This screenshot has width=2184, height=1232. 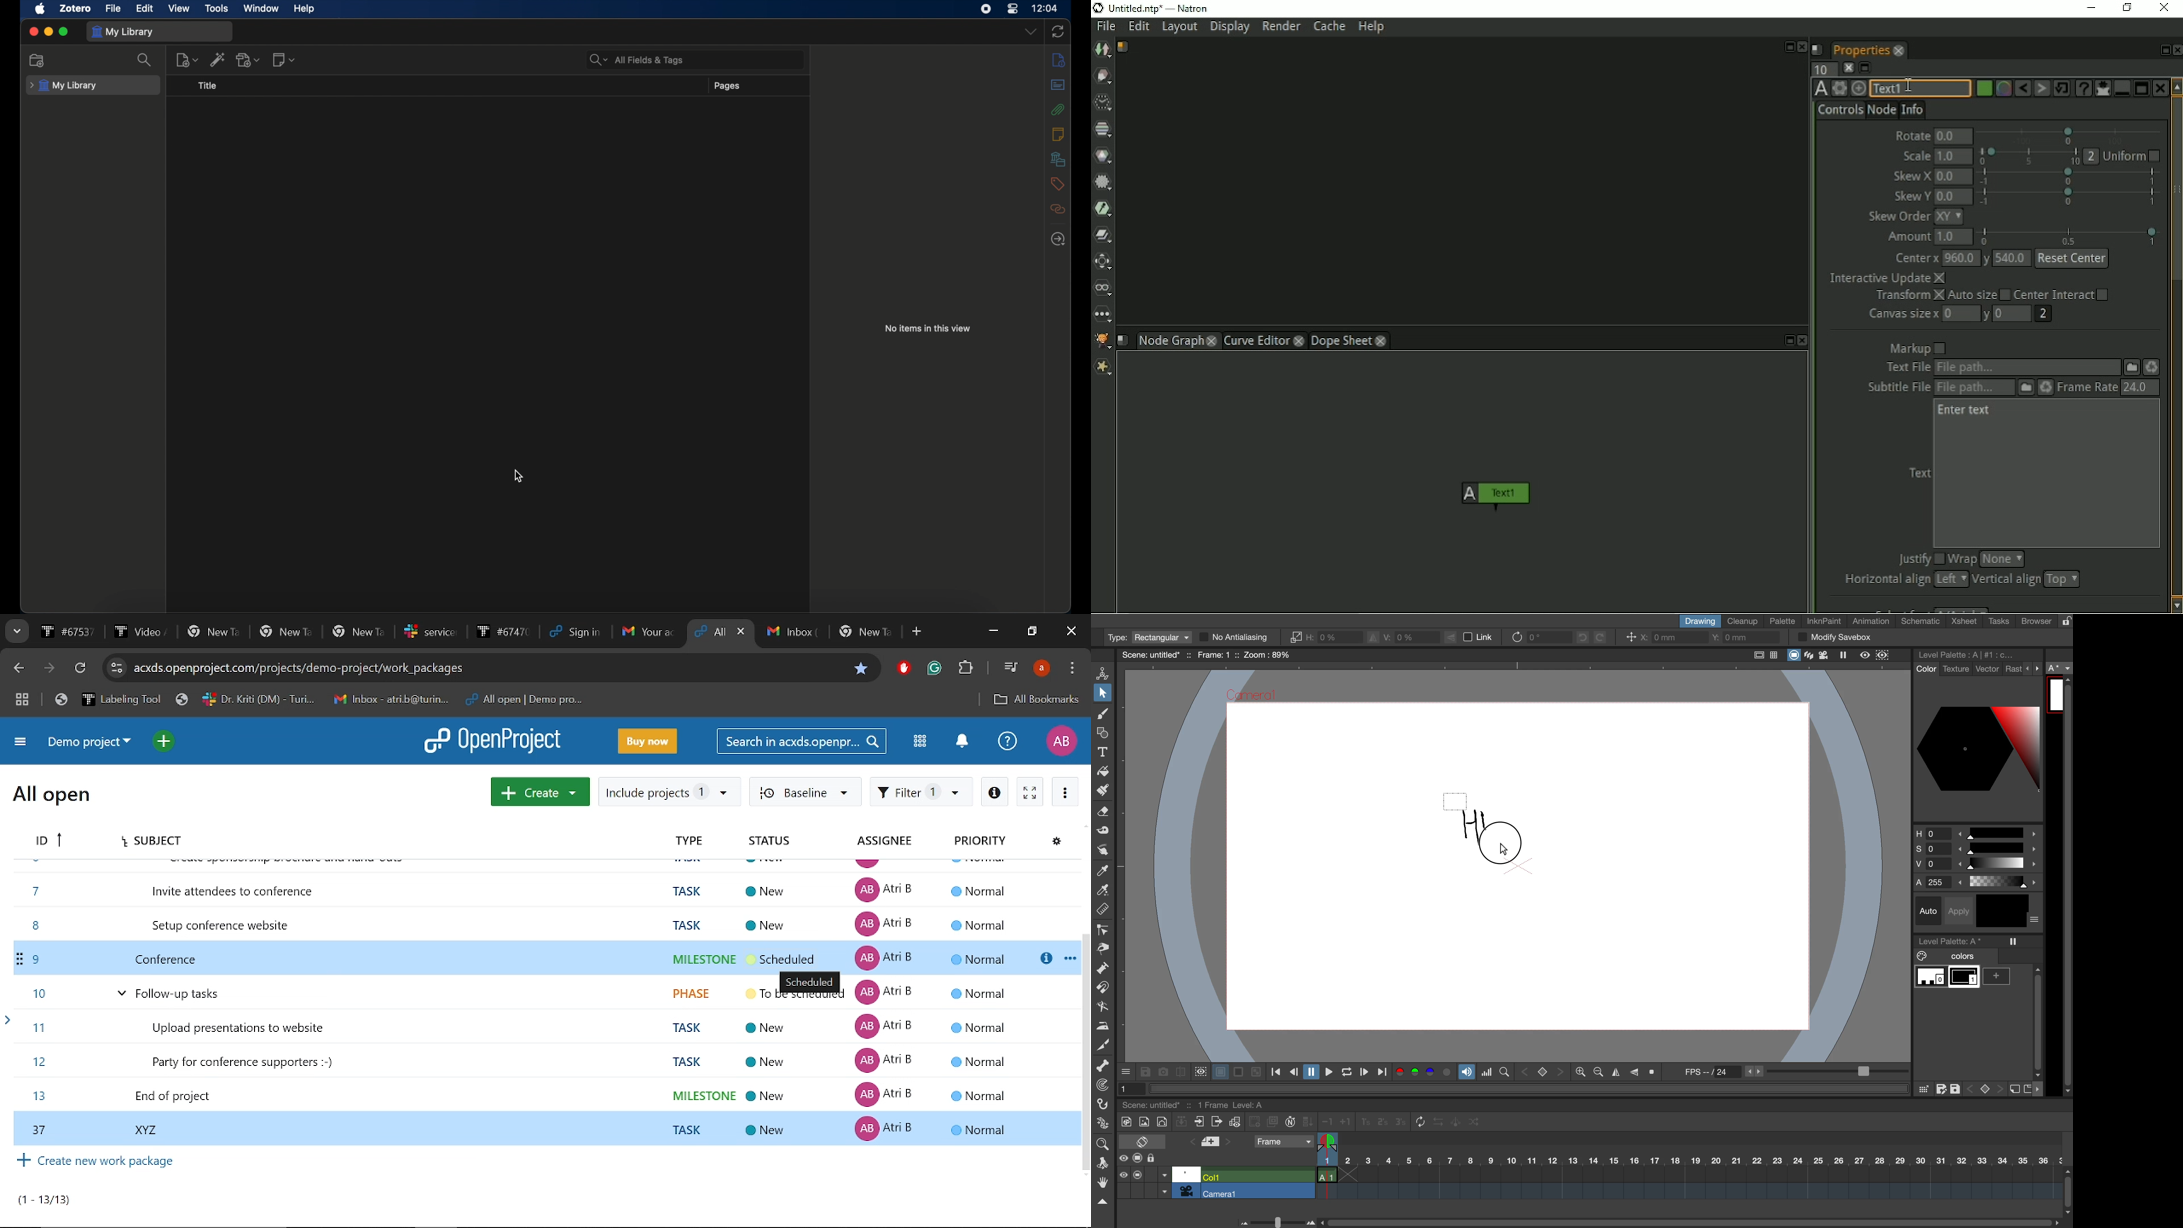 What do you see at coordinates (1058, 110) in the screenshot?
I see `attachments` at bounding box center [1058, 110].